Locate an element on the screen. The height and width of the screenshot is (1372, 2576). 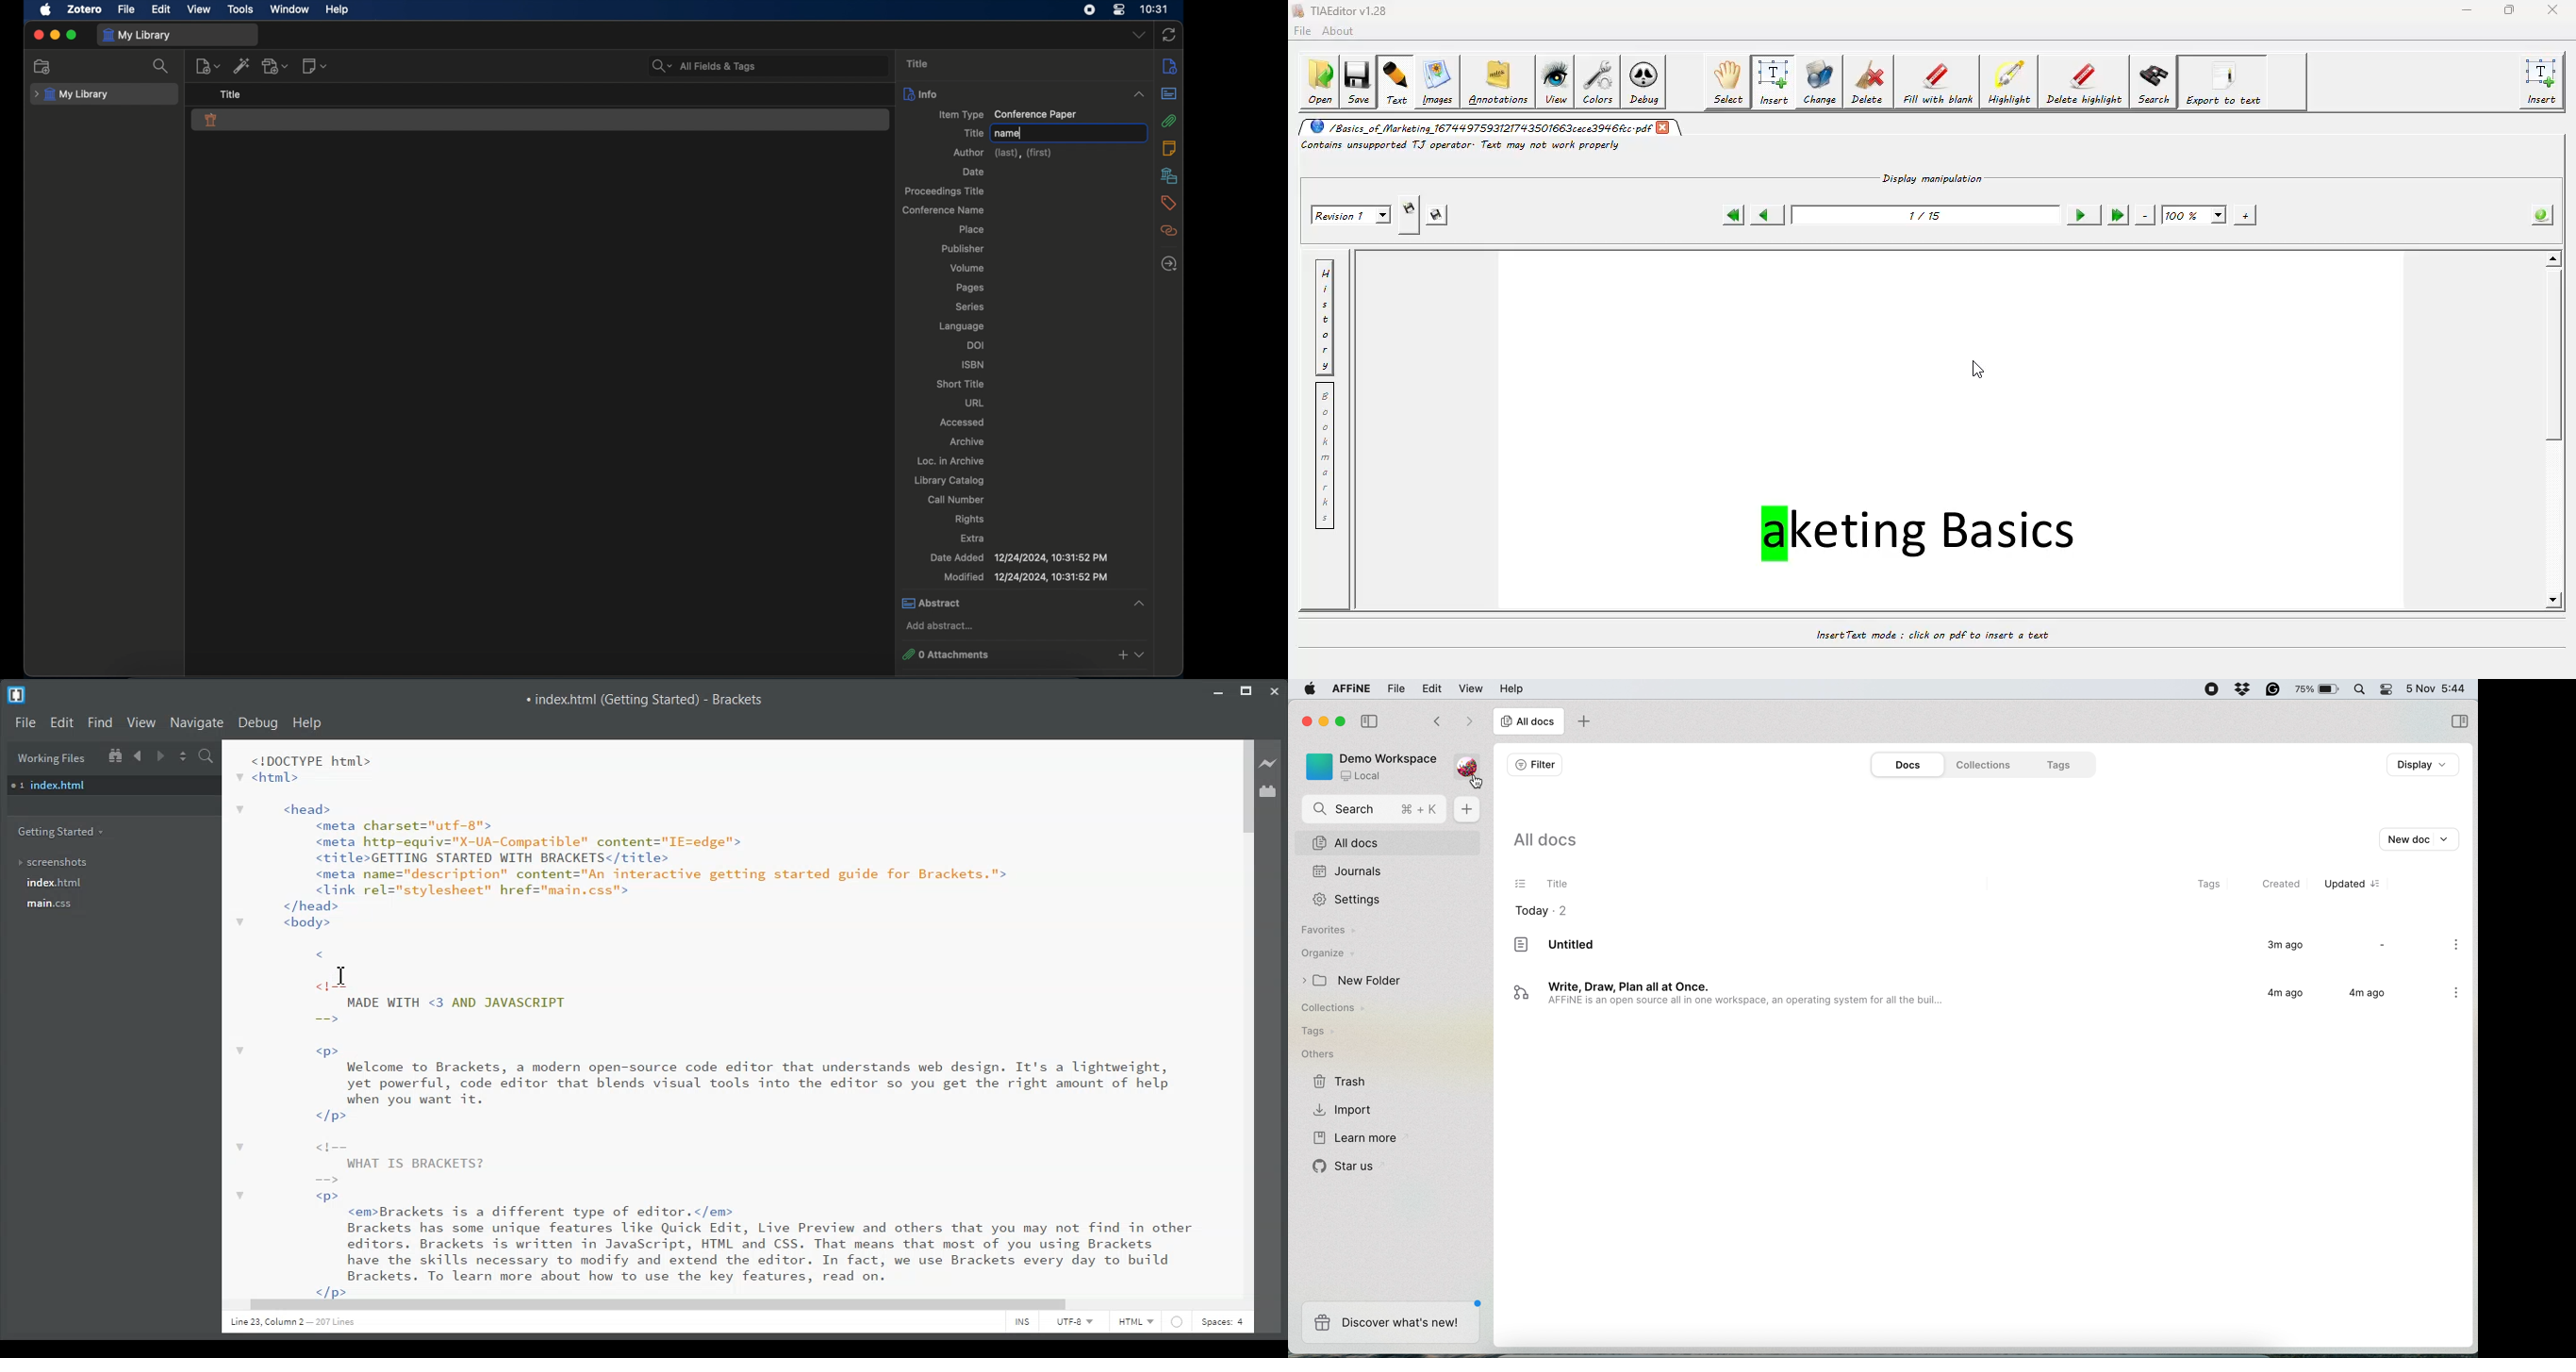
short title is located at coordinates (958, 384).